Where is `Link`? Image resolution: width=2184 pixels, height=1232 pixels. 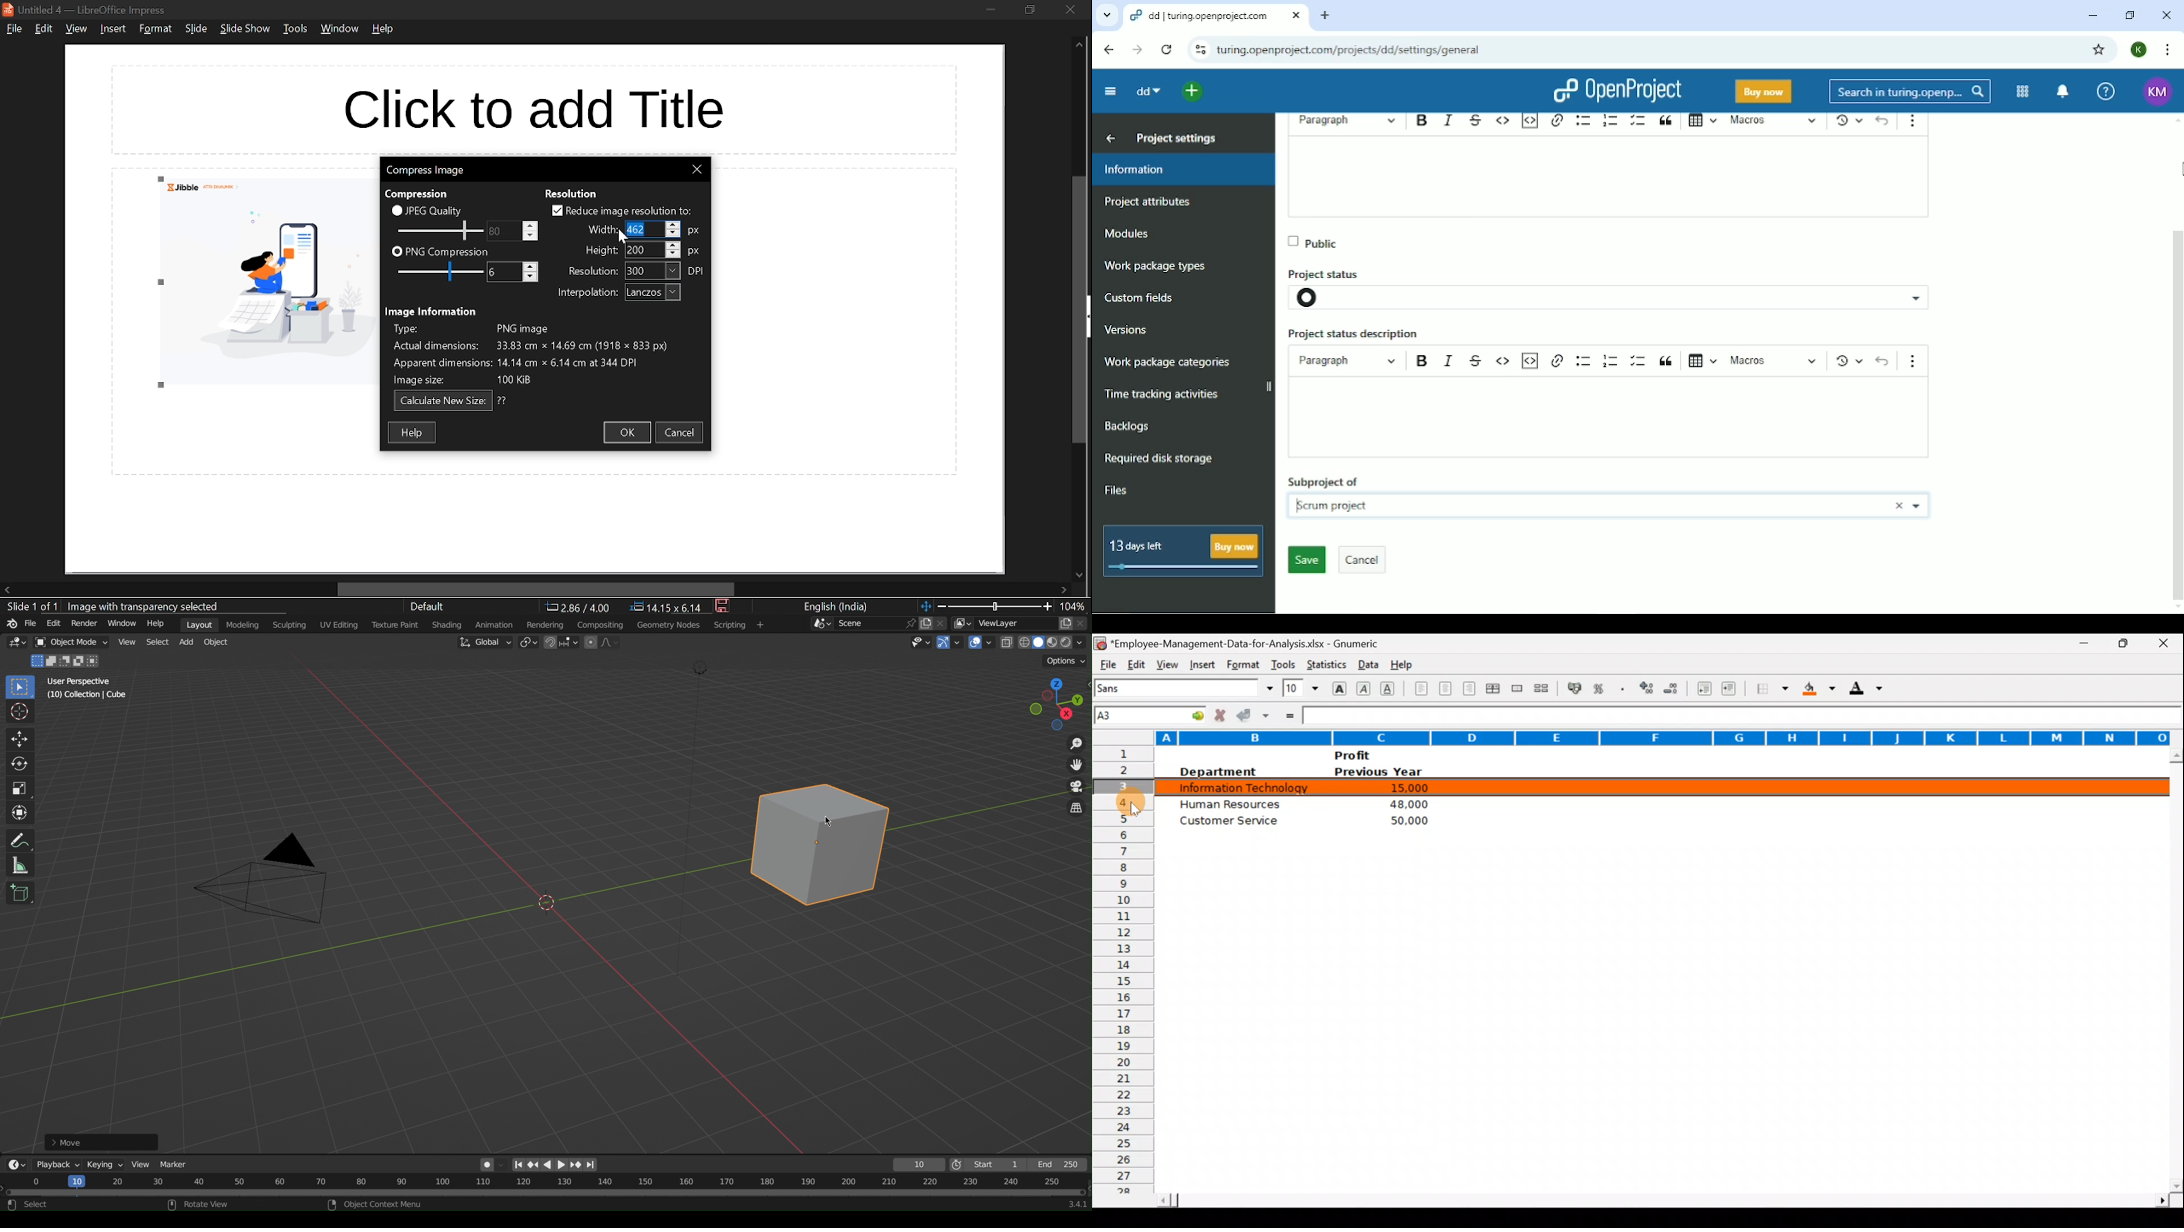 Link is located at coordinates (1556, 122).